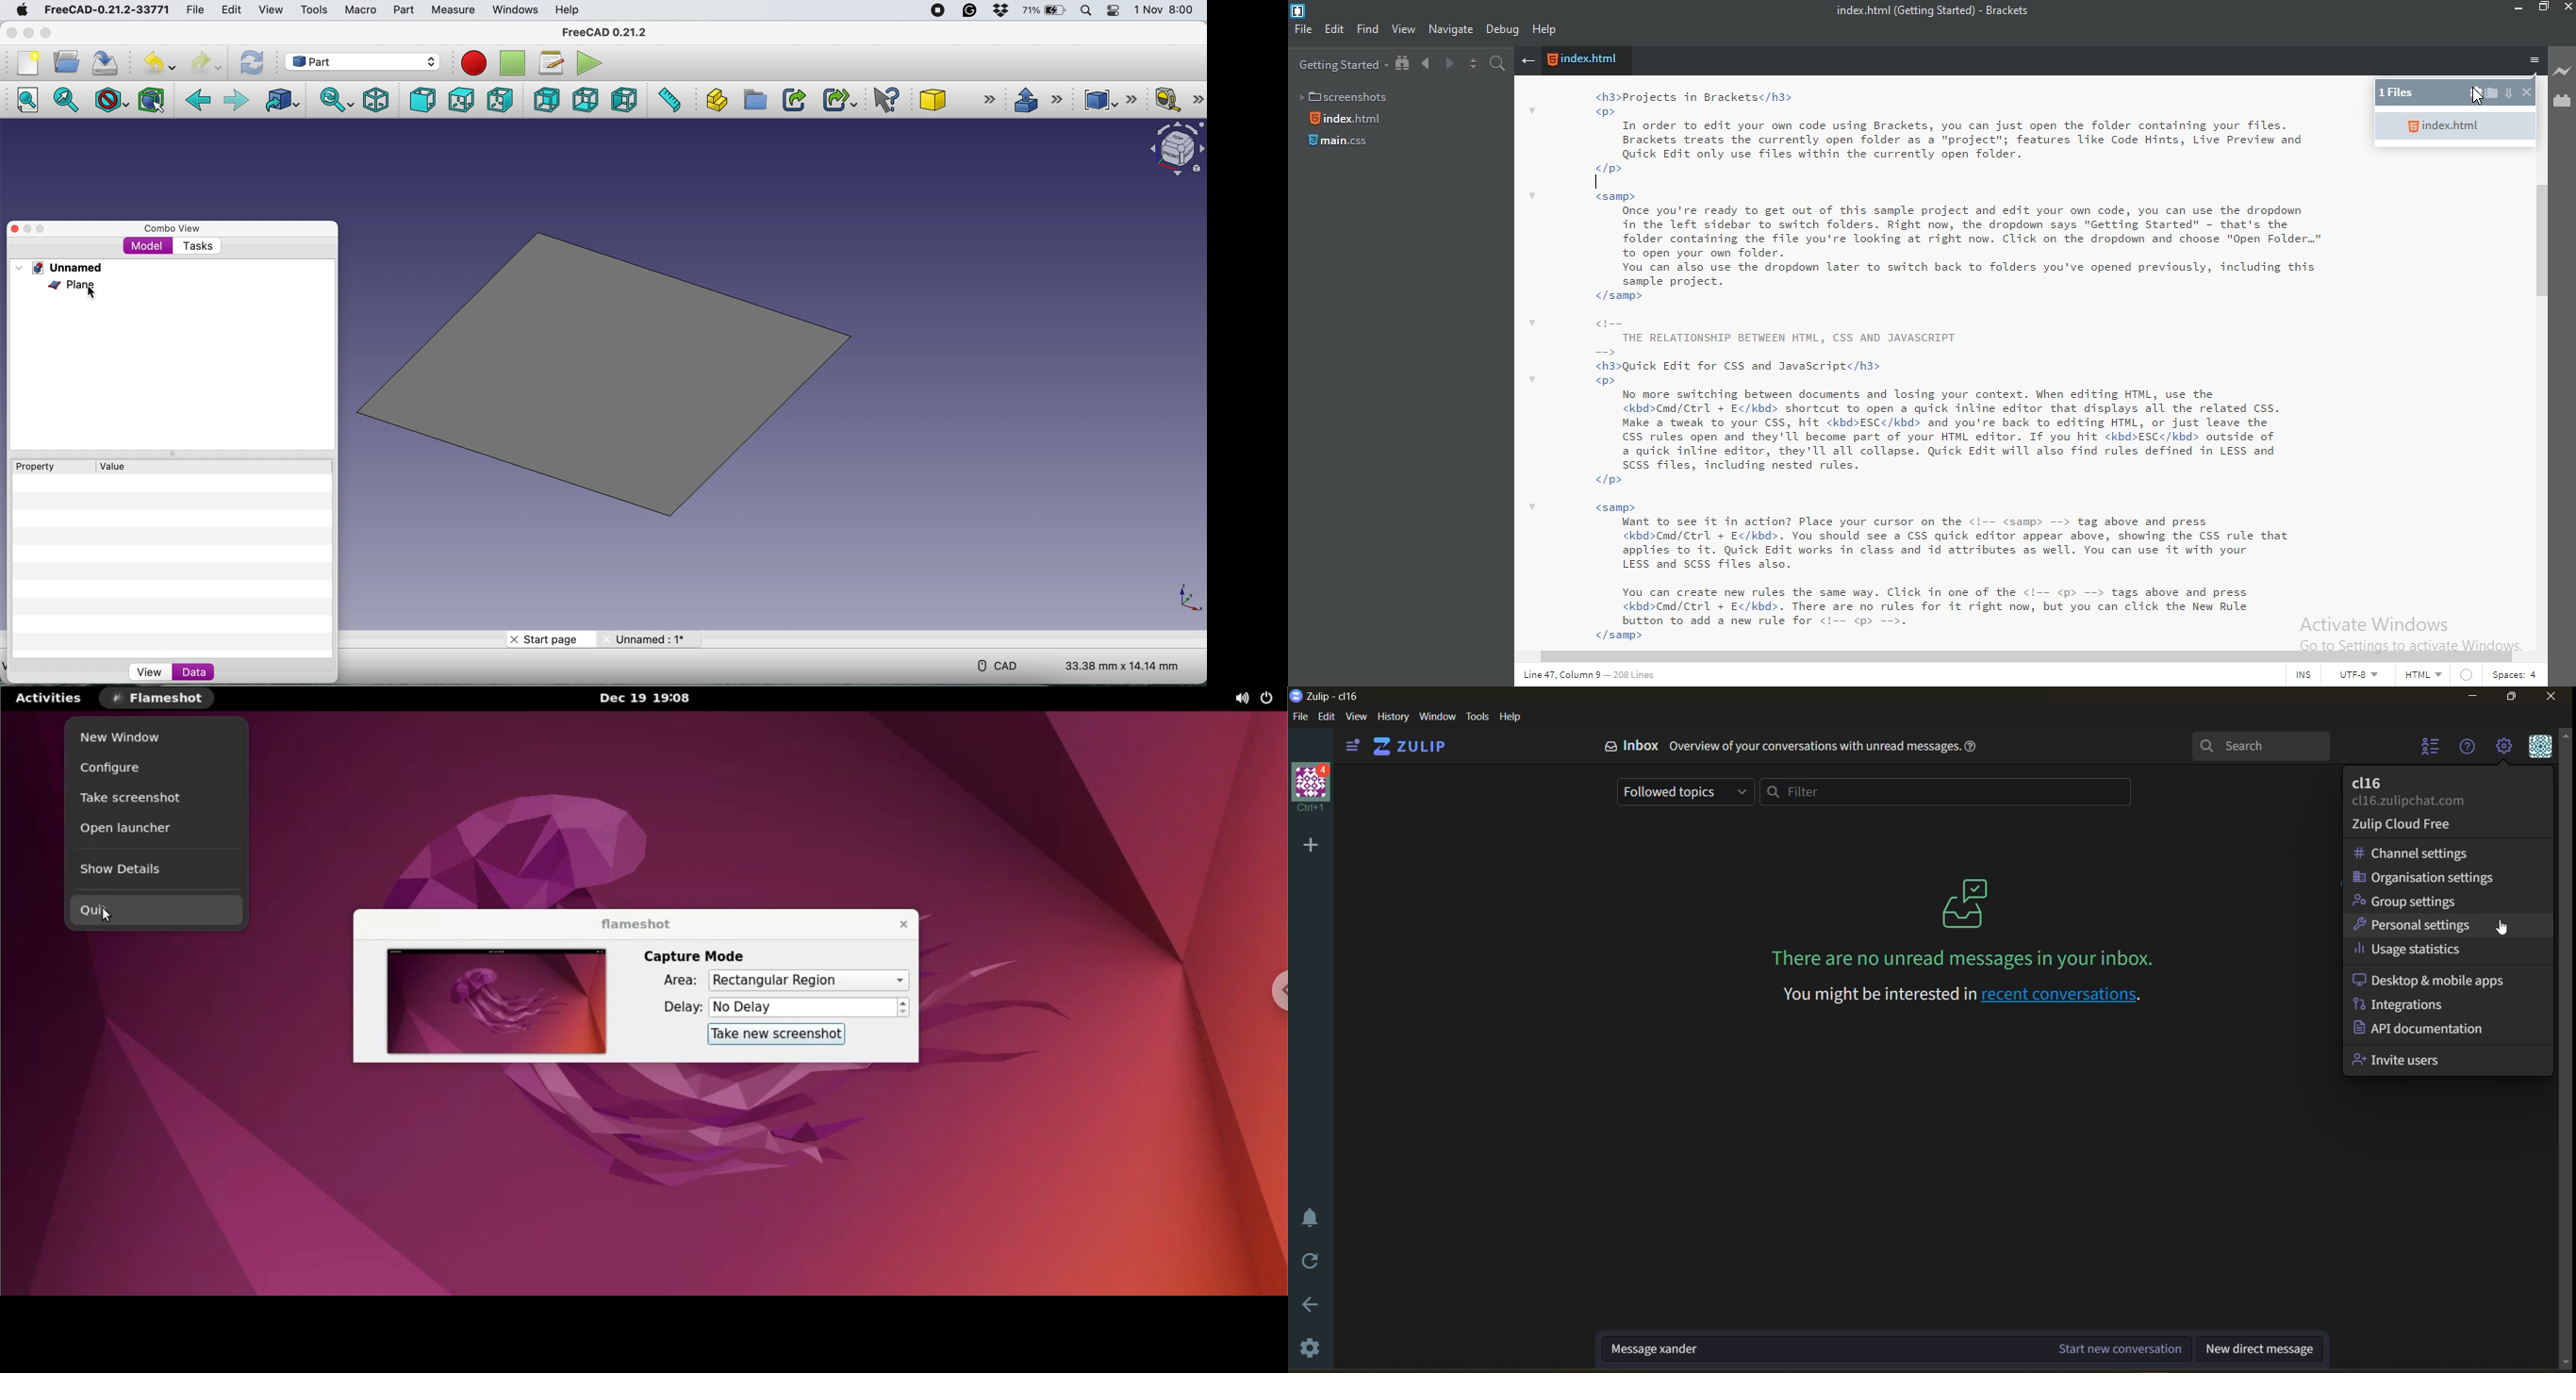 The height and width of the screenshot is (1400, 2576). What do you see at coordinates (2422, 677) in the screenshot?
I see `HTML` at bounding box center [2422, 677].